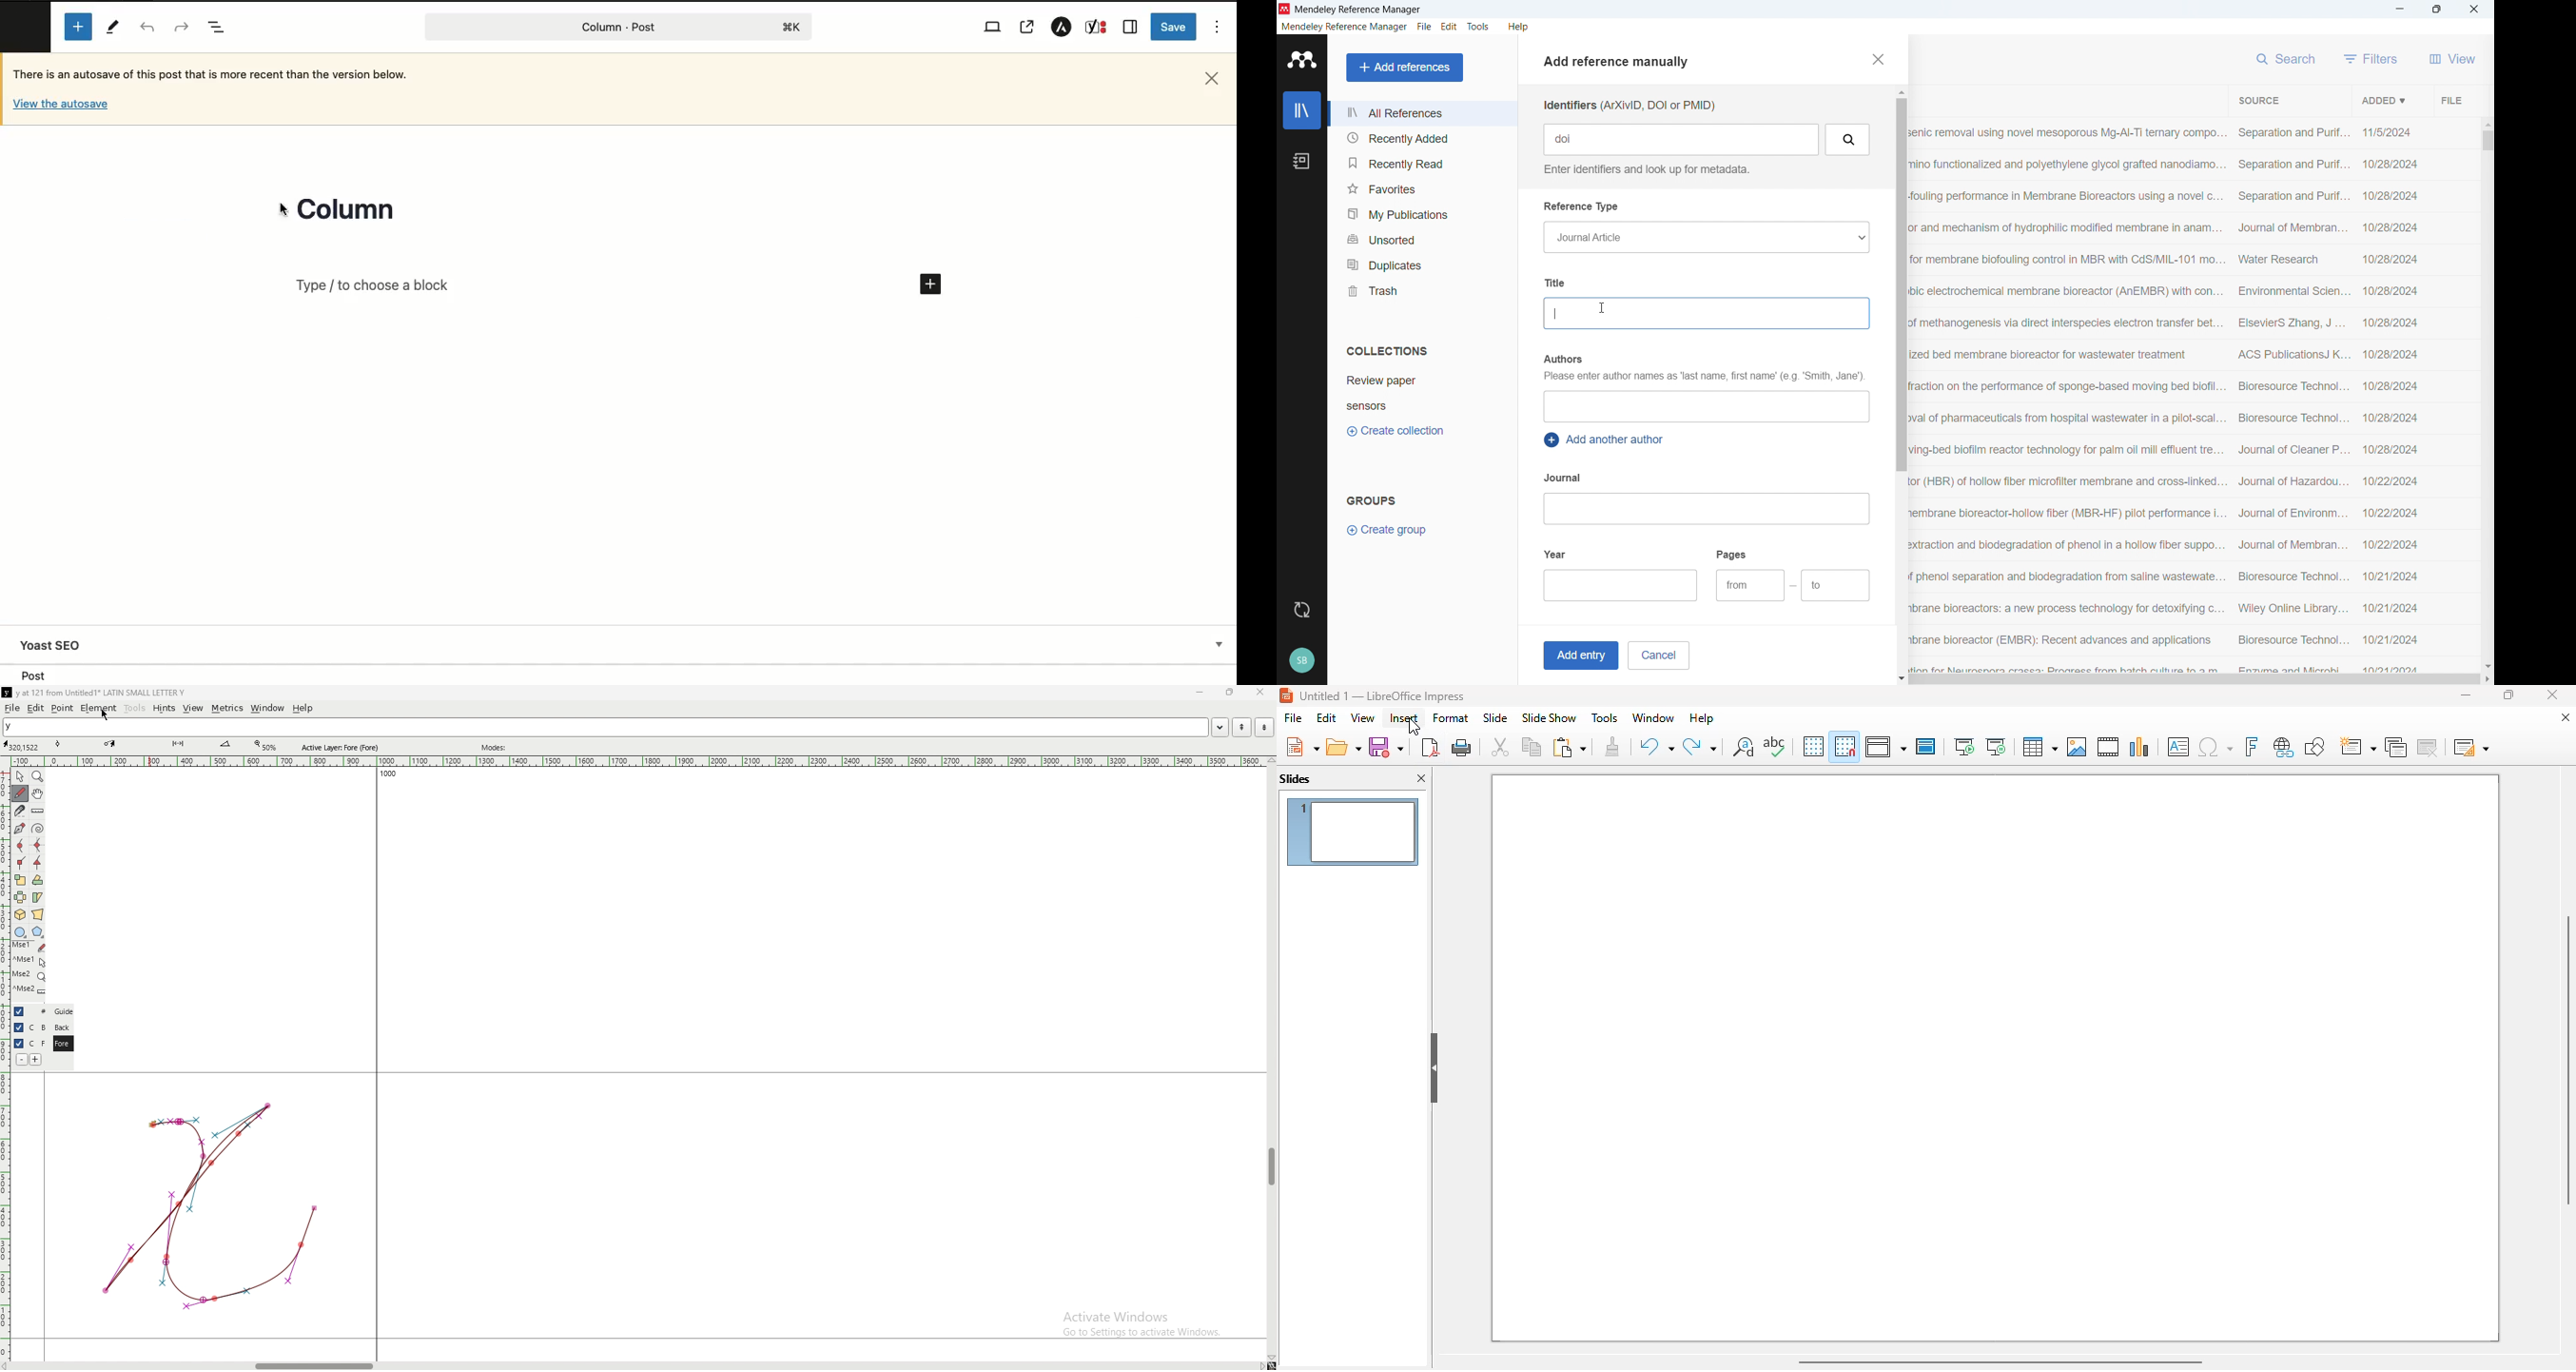 This screenshot has width=2576, height=1372. What do you see at coordinates (2565, 717) in the screenshot?
I see `close document` at bounding box center [2565, 717].